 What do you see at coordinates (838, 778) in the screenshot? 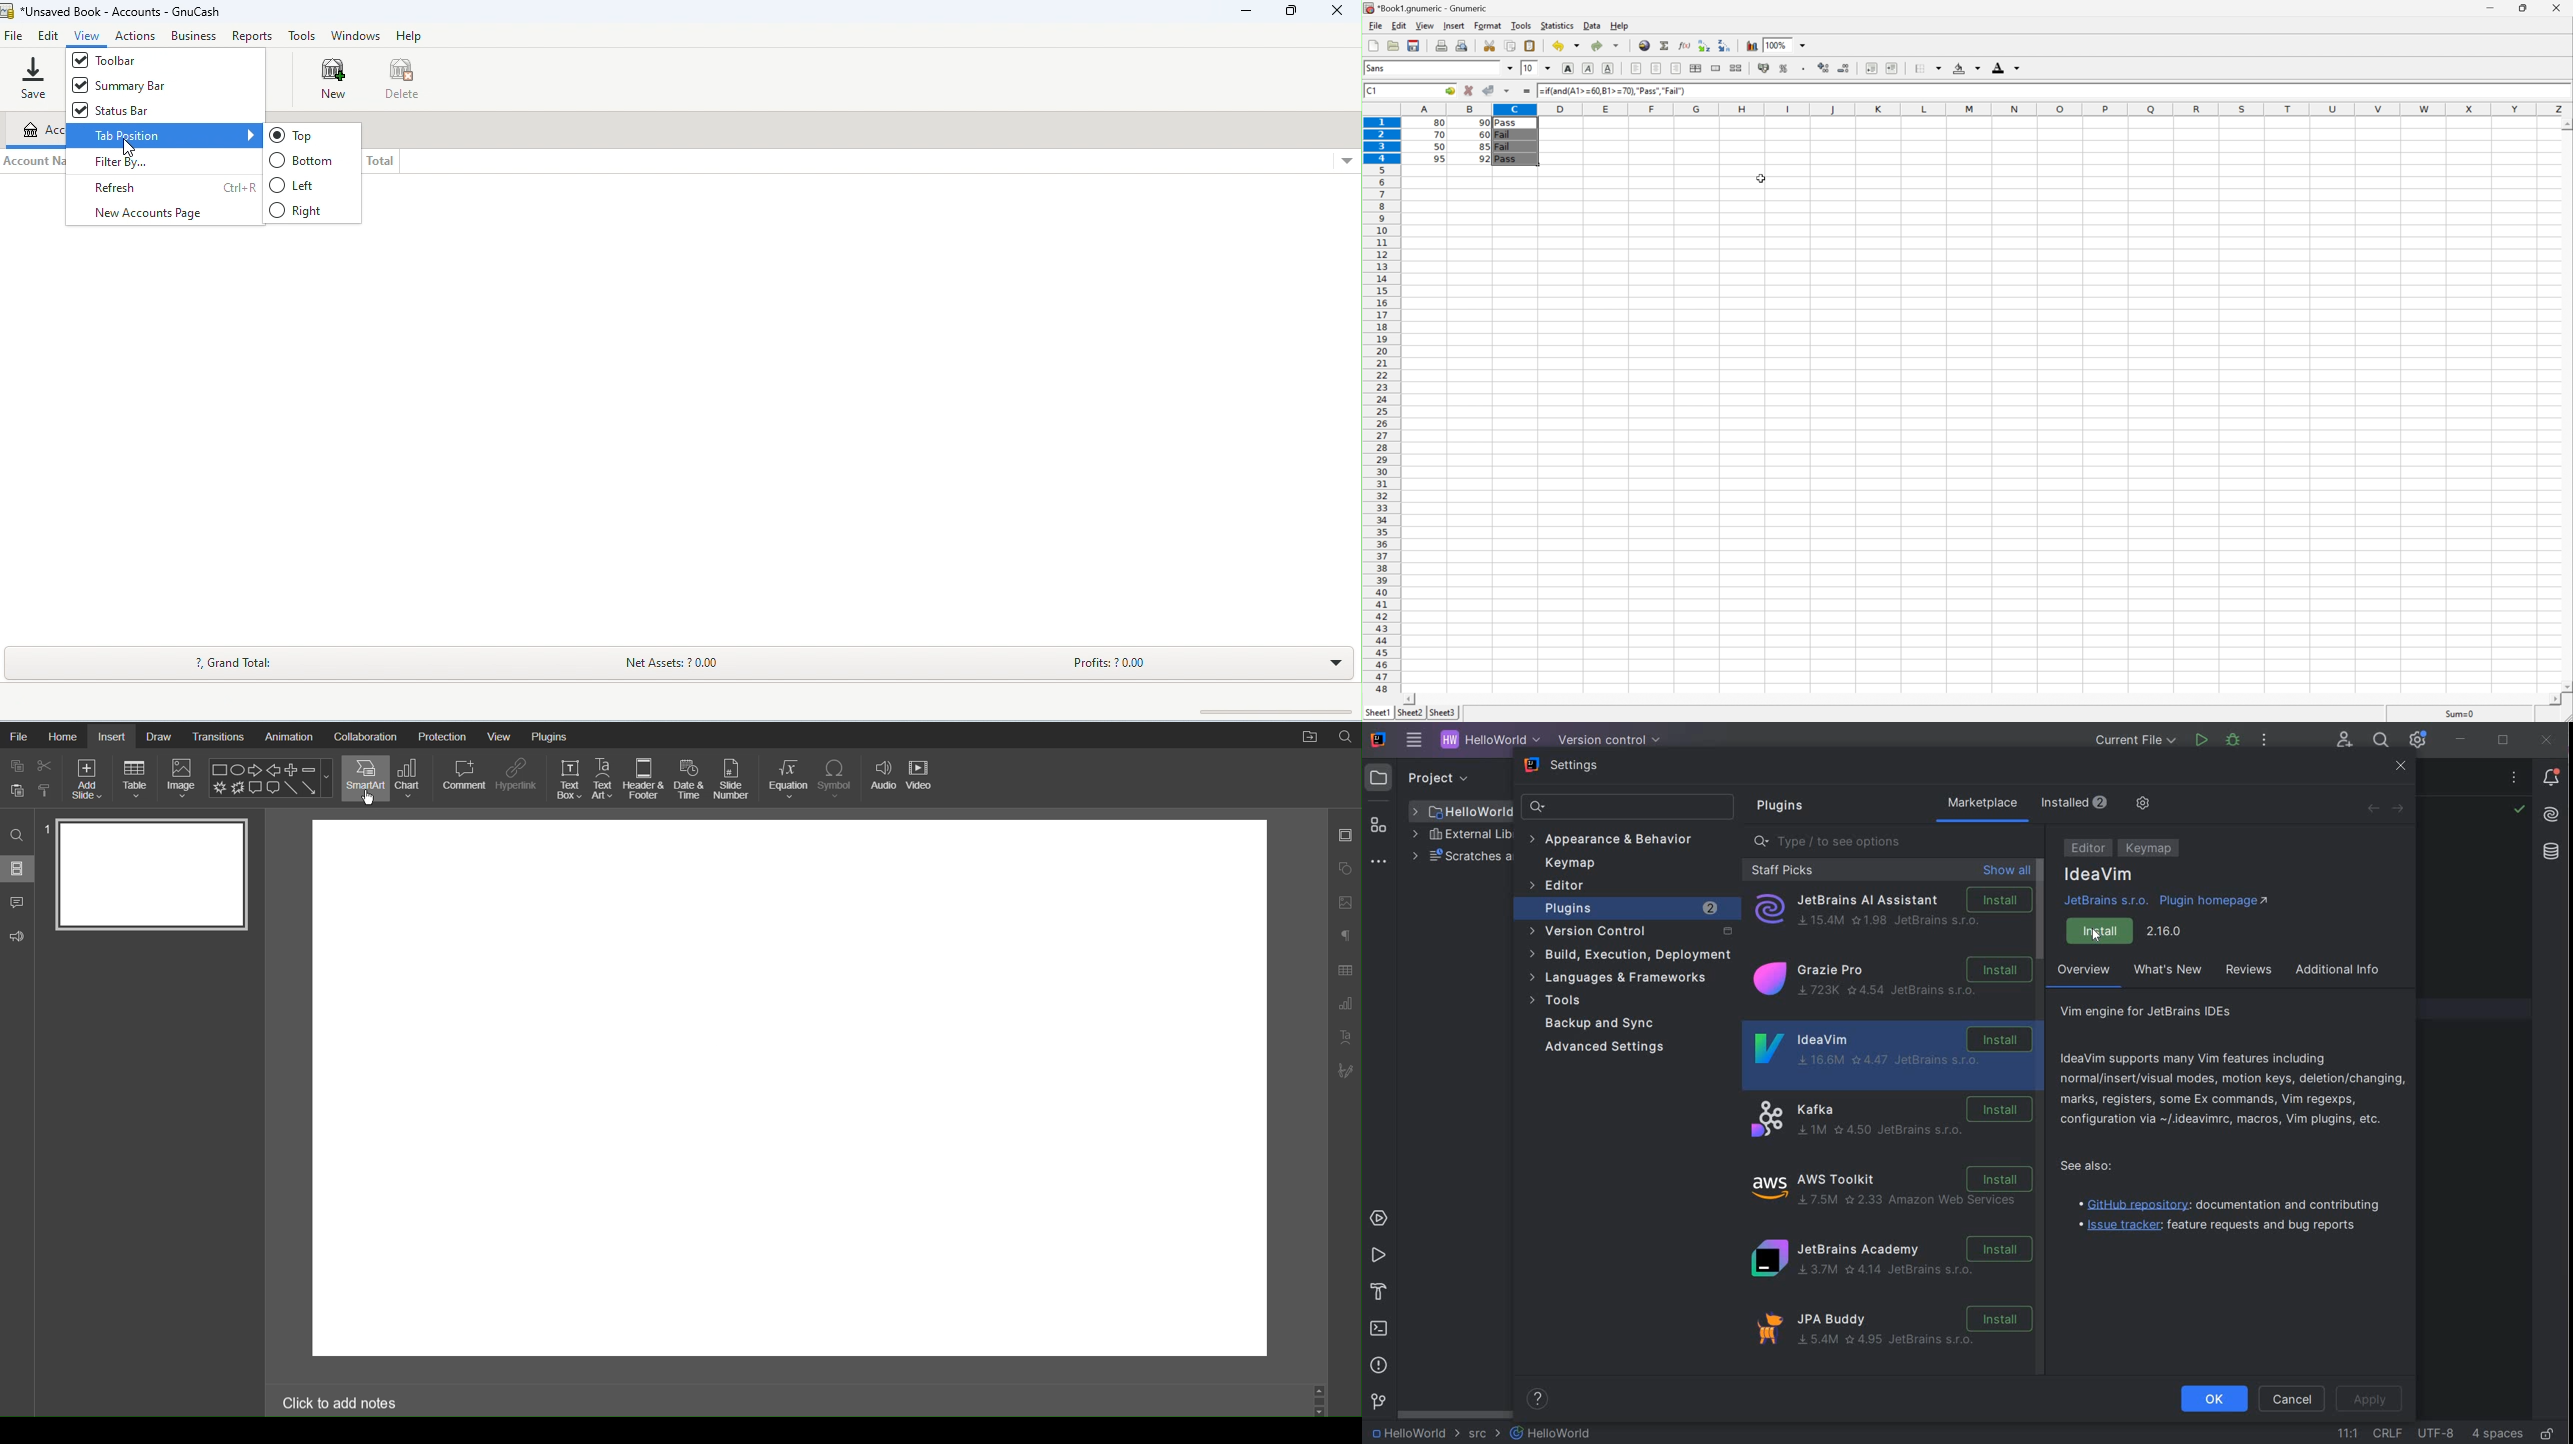
I see `Symbol` at bounding box center [838, 778].